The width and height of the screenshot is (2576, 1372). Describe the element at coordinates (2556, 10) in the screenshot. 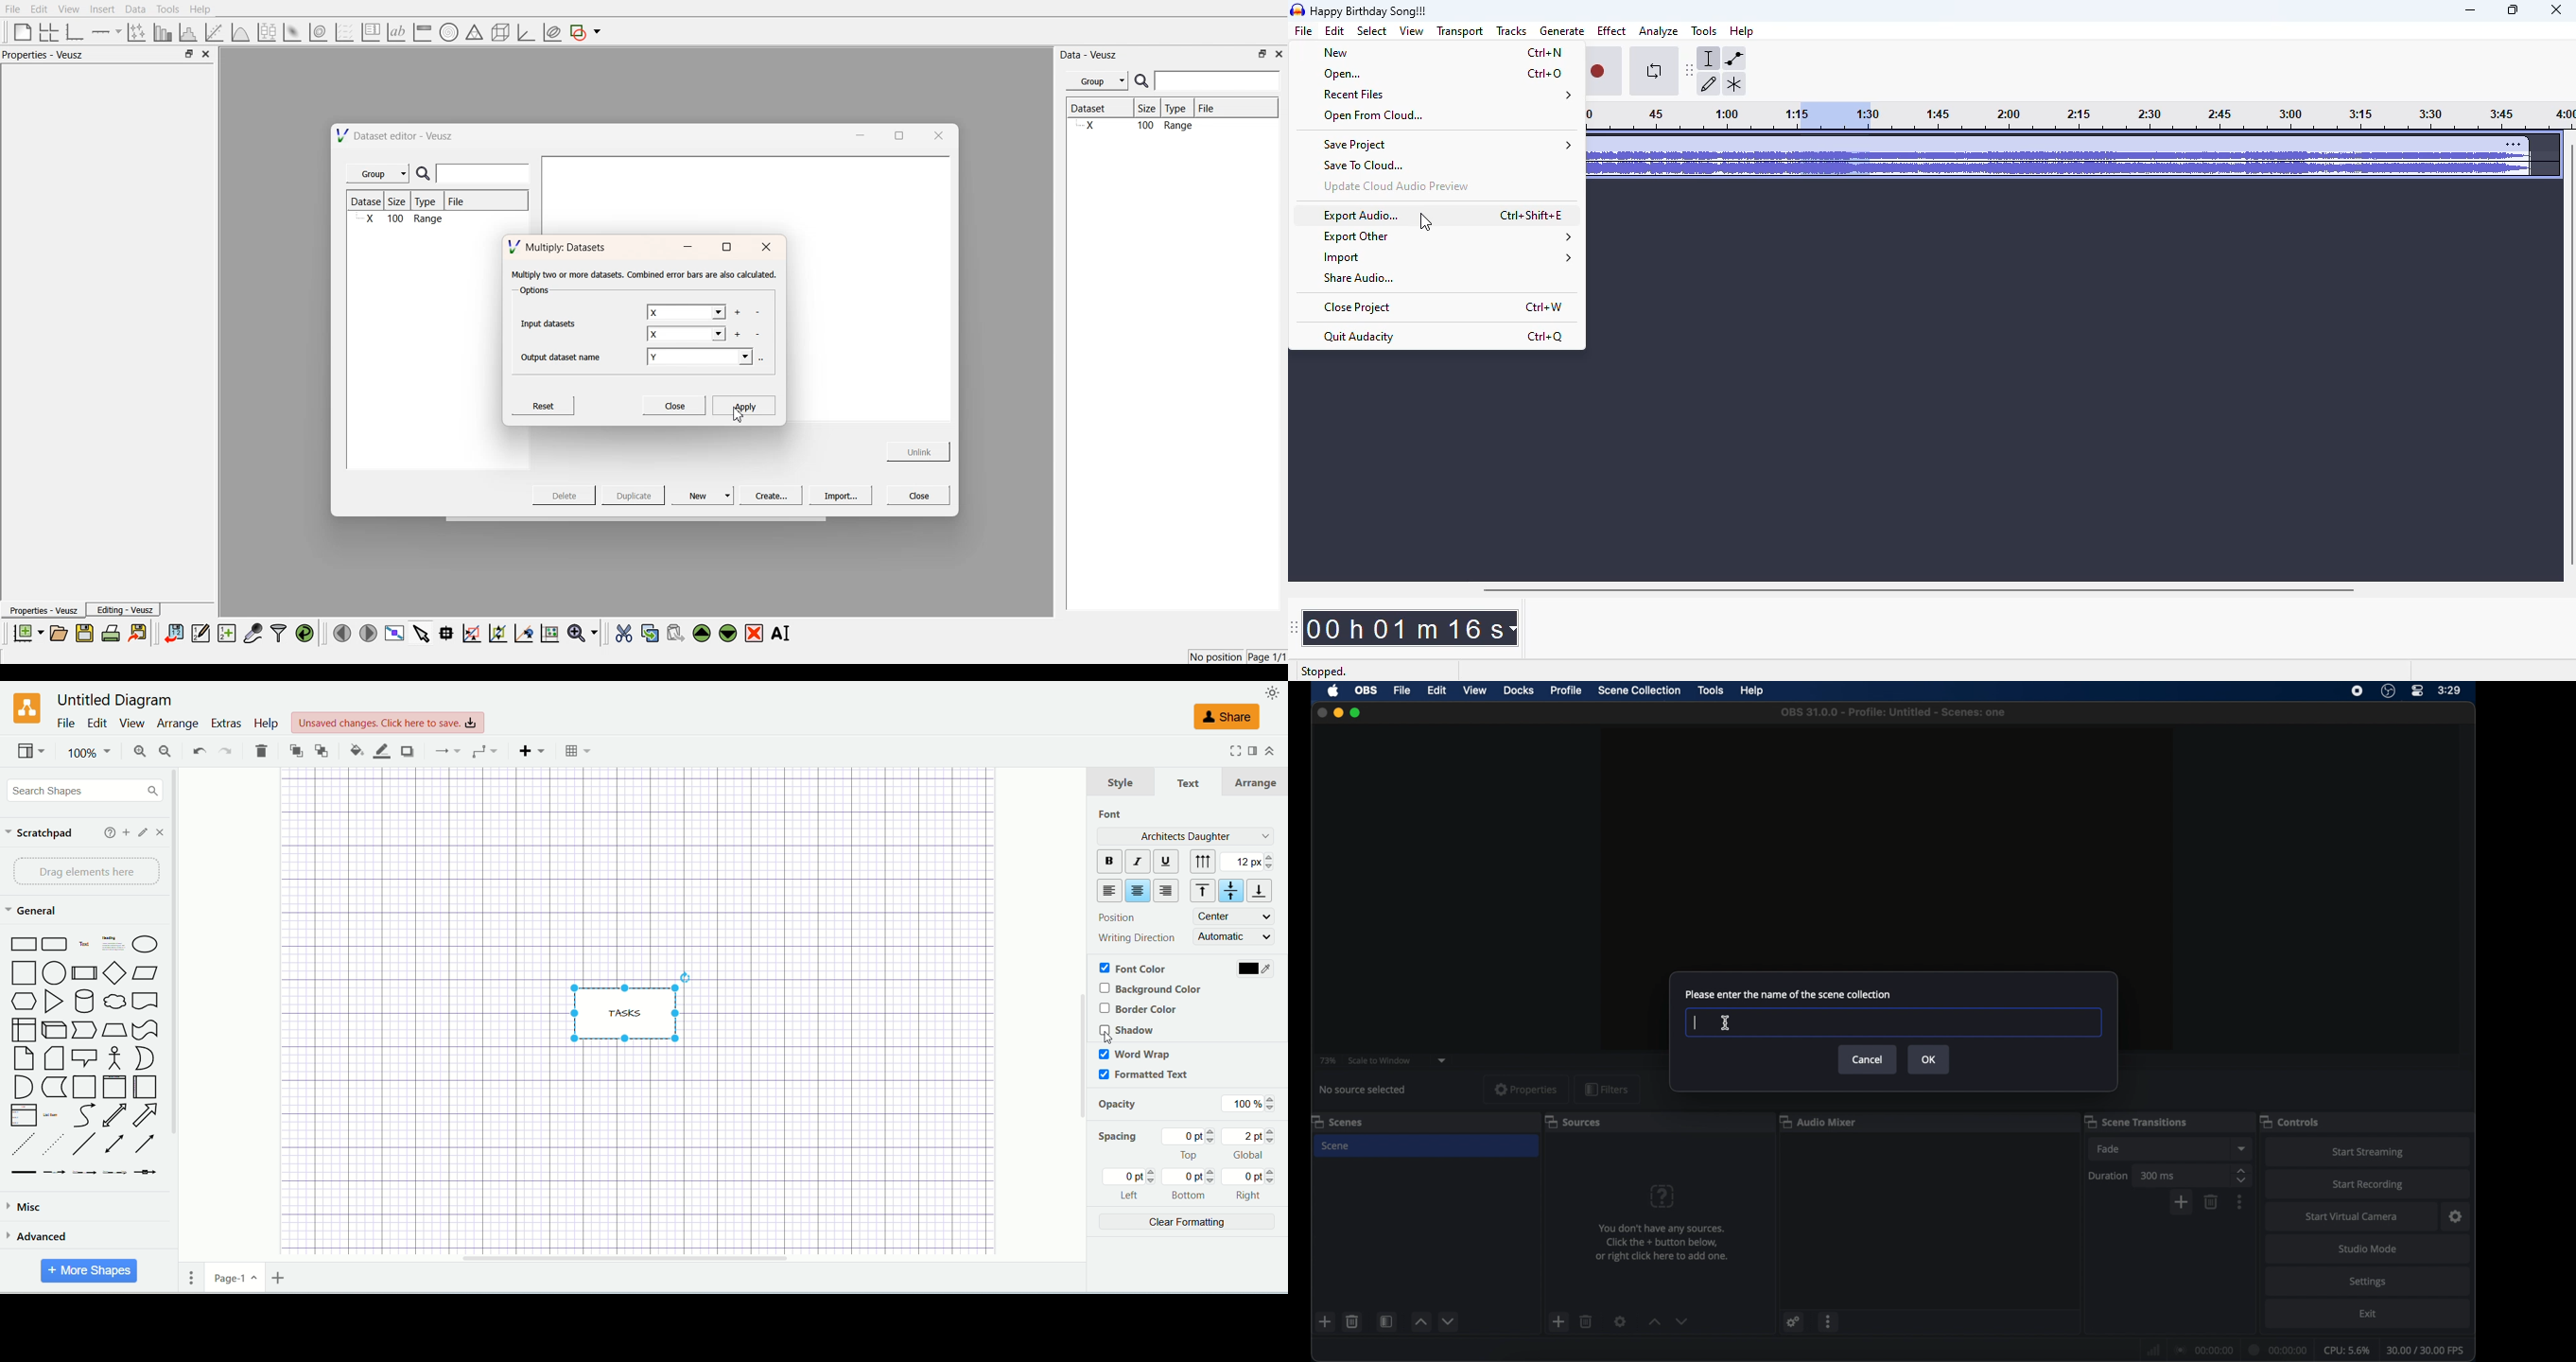

I see `close` at that location.